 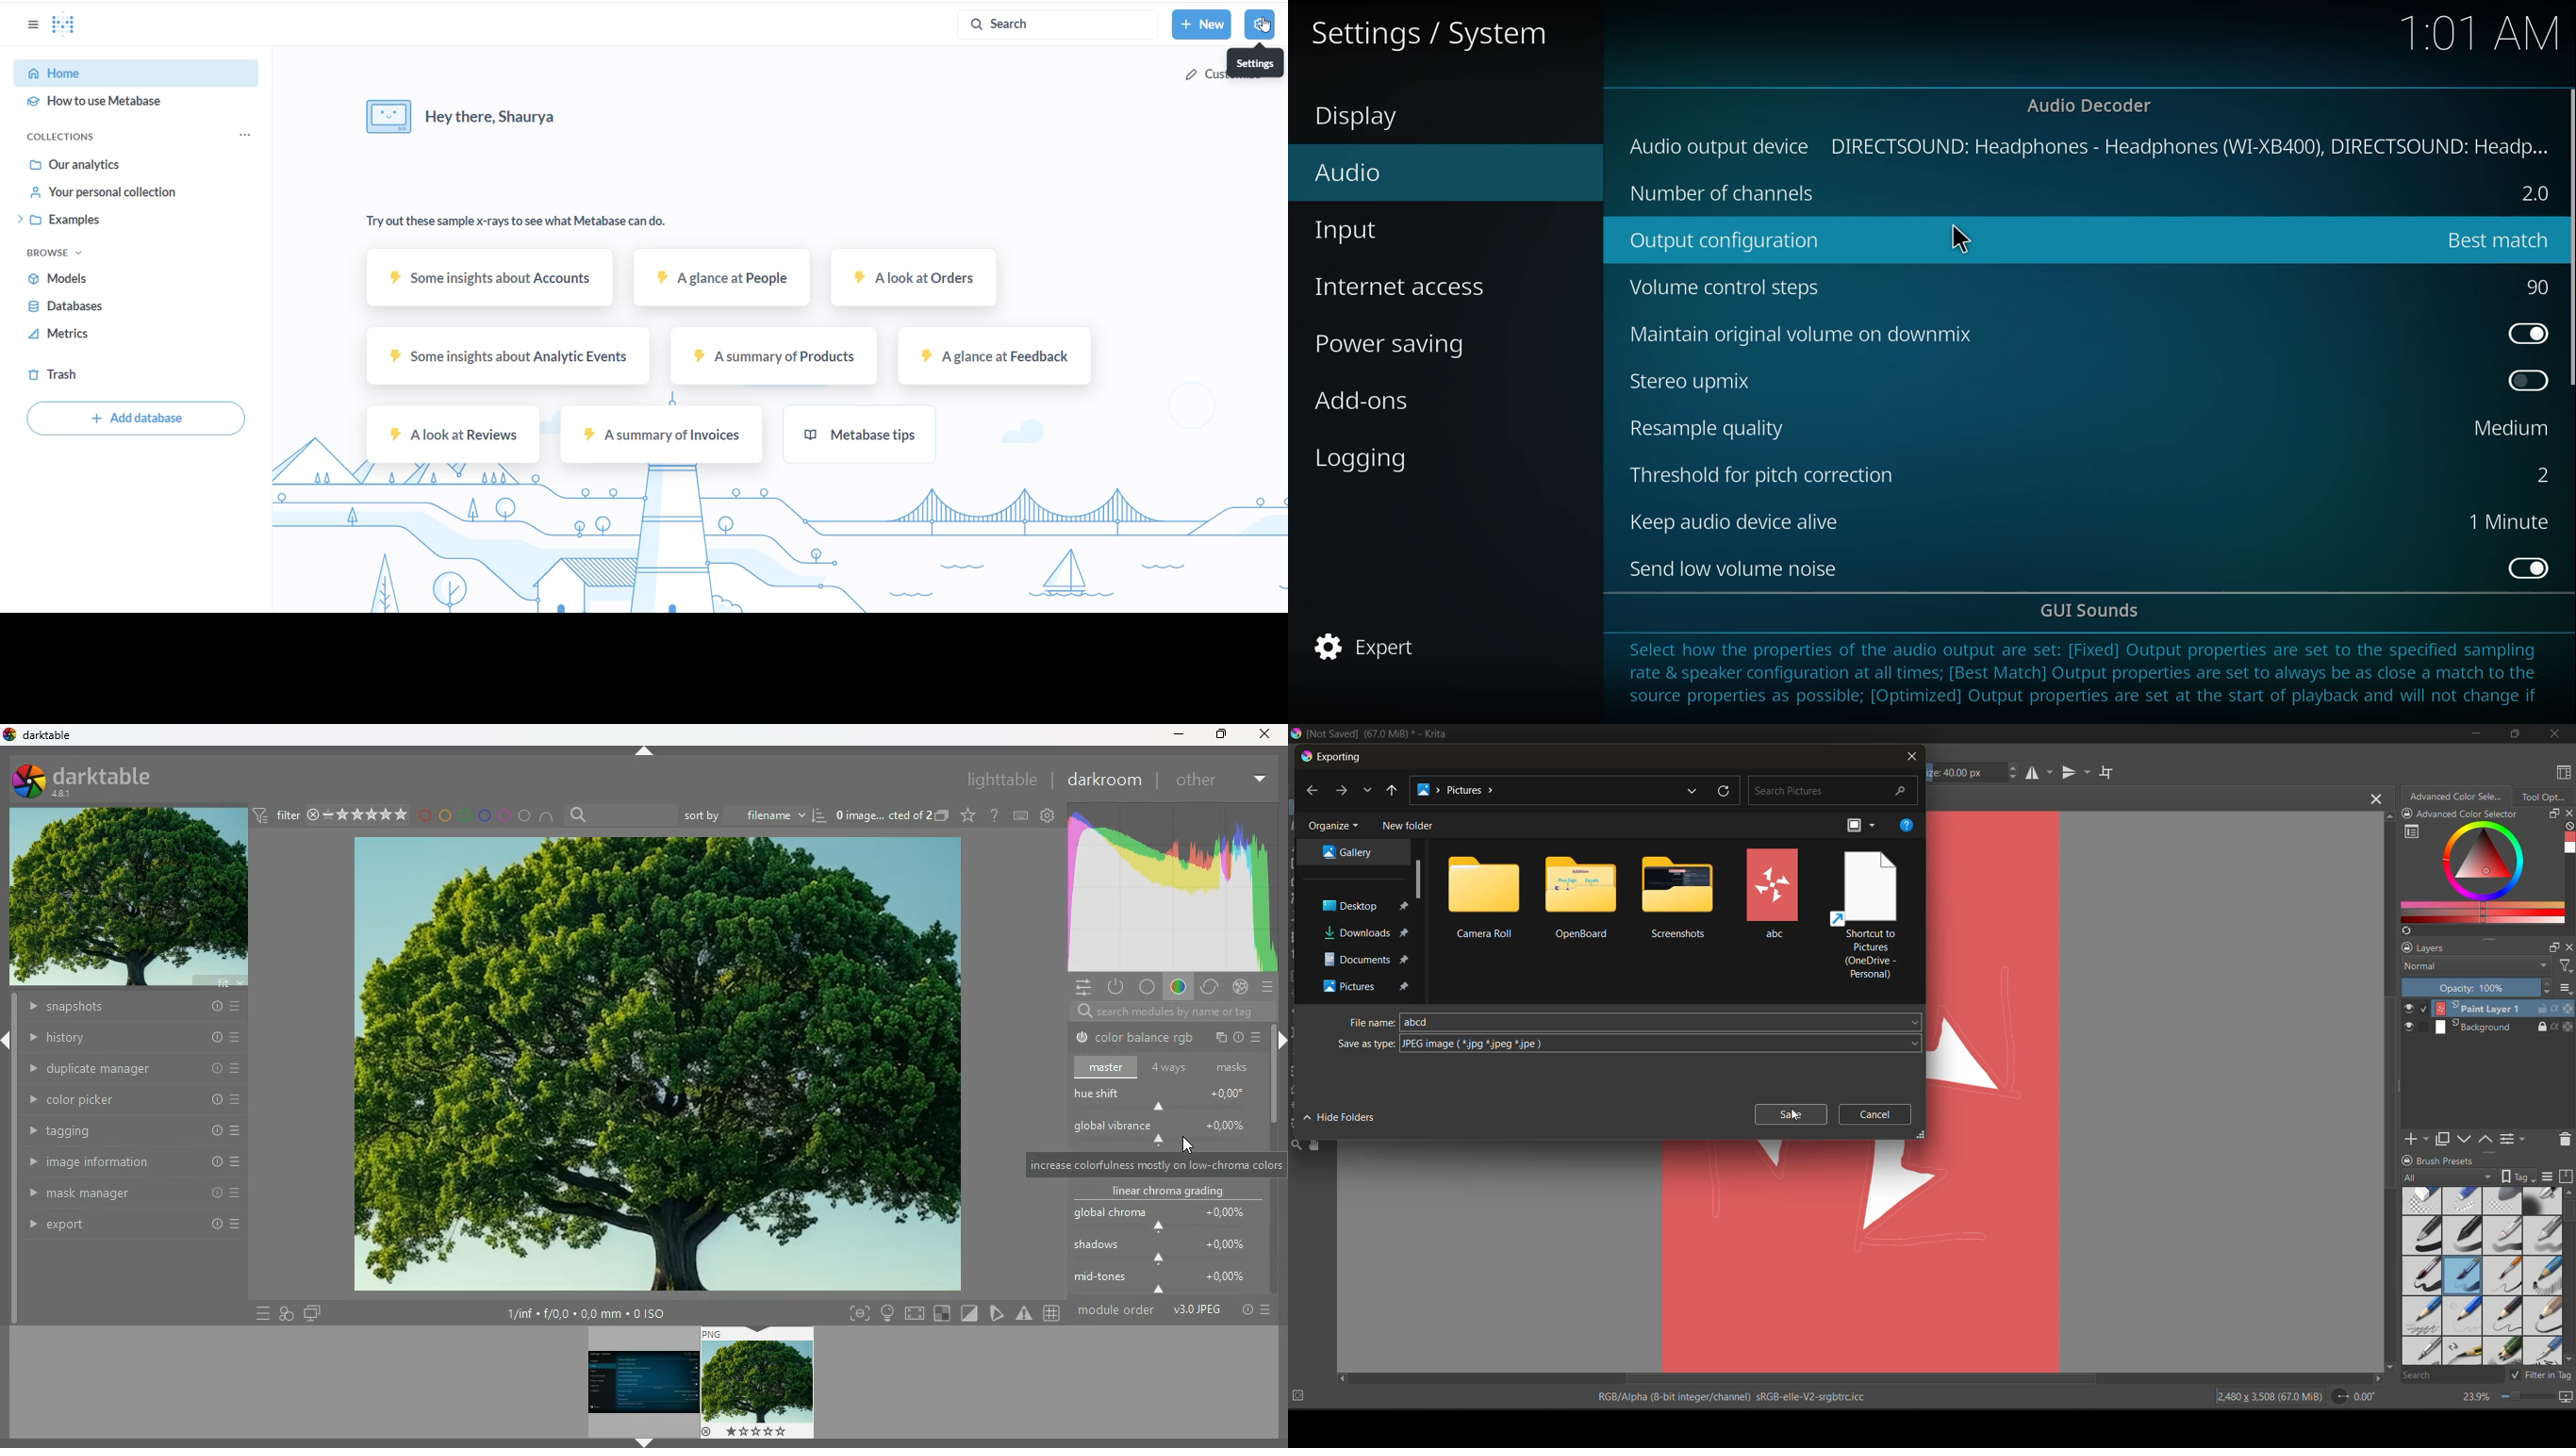 What do you see at coordinates (1393, 790) in the screenshot?
I see `up to desktop` at bounding box center [1393, 790].